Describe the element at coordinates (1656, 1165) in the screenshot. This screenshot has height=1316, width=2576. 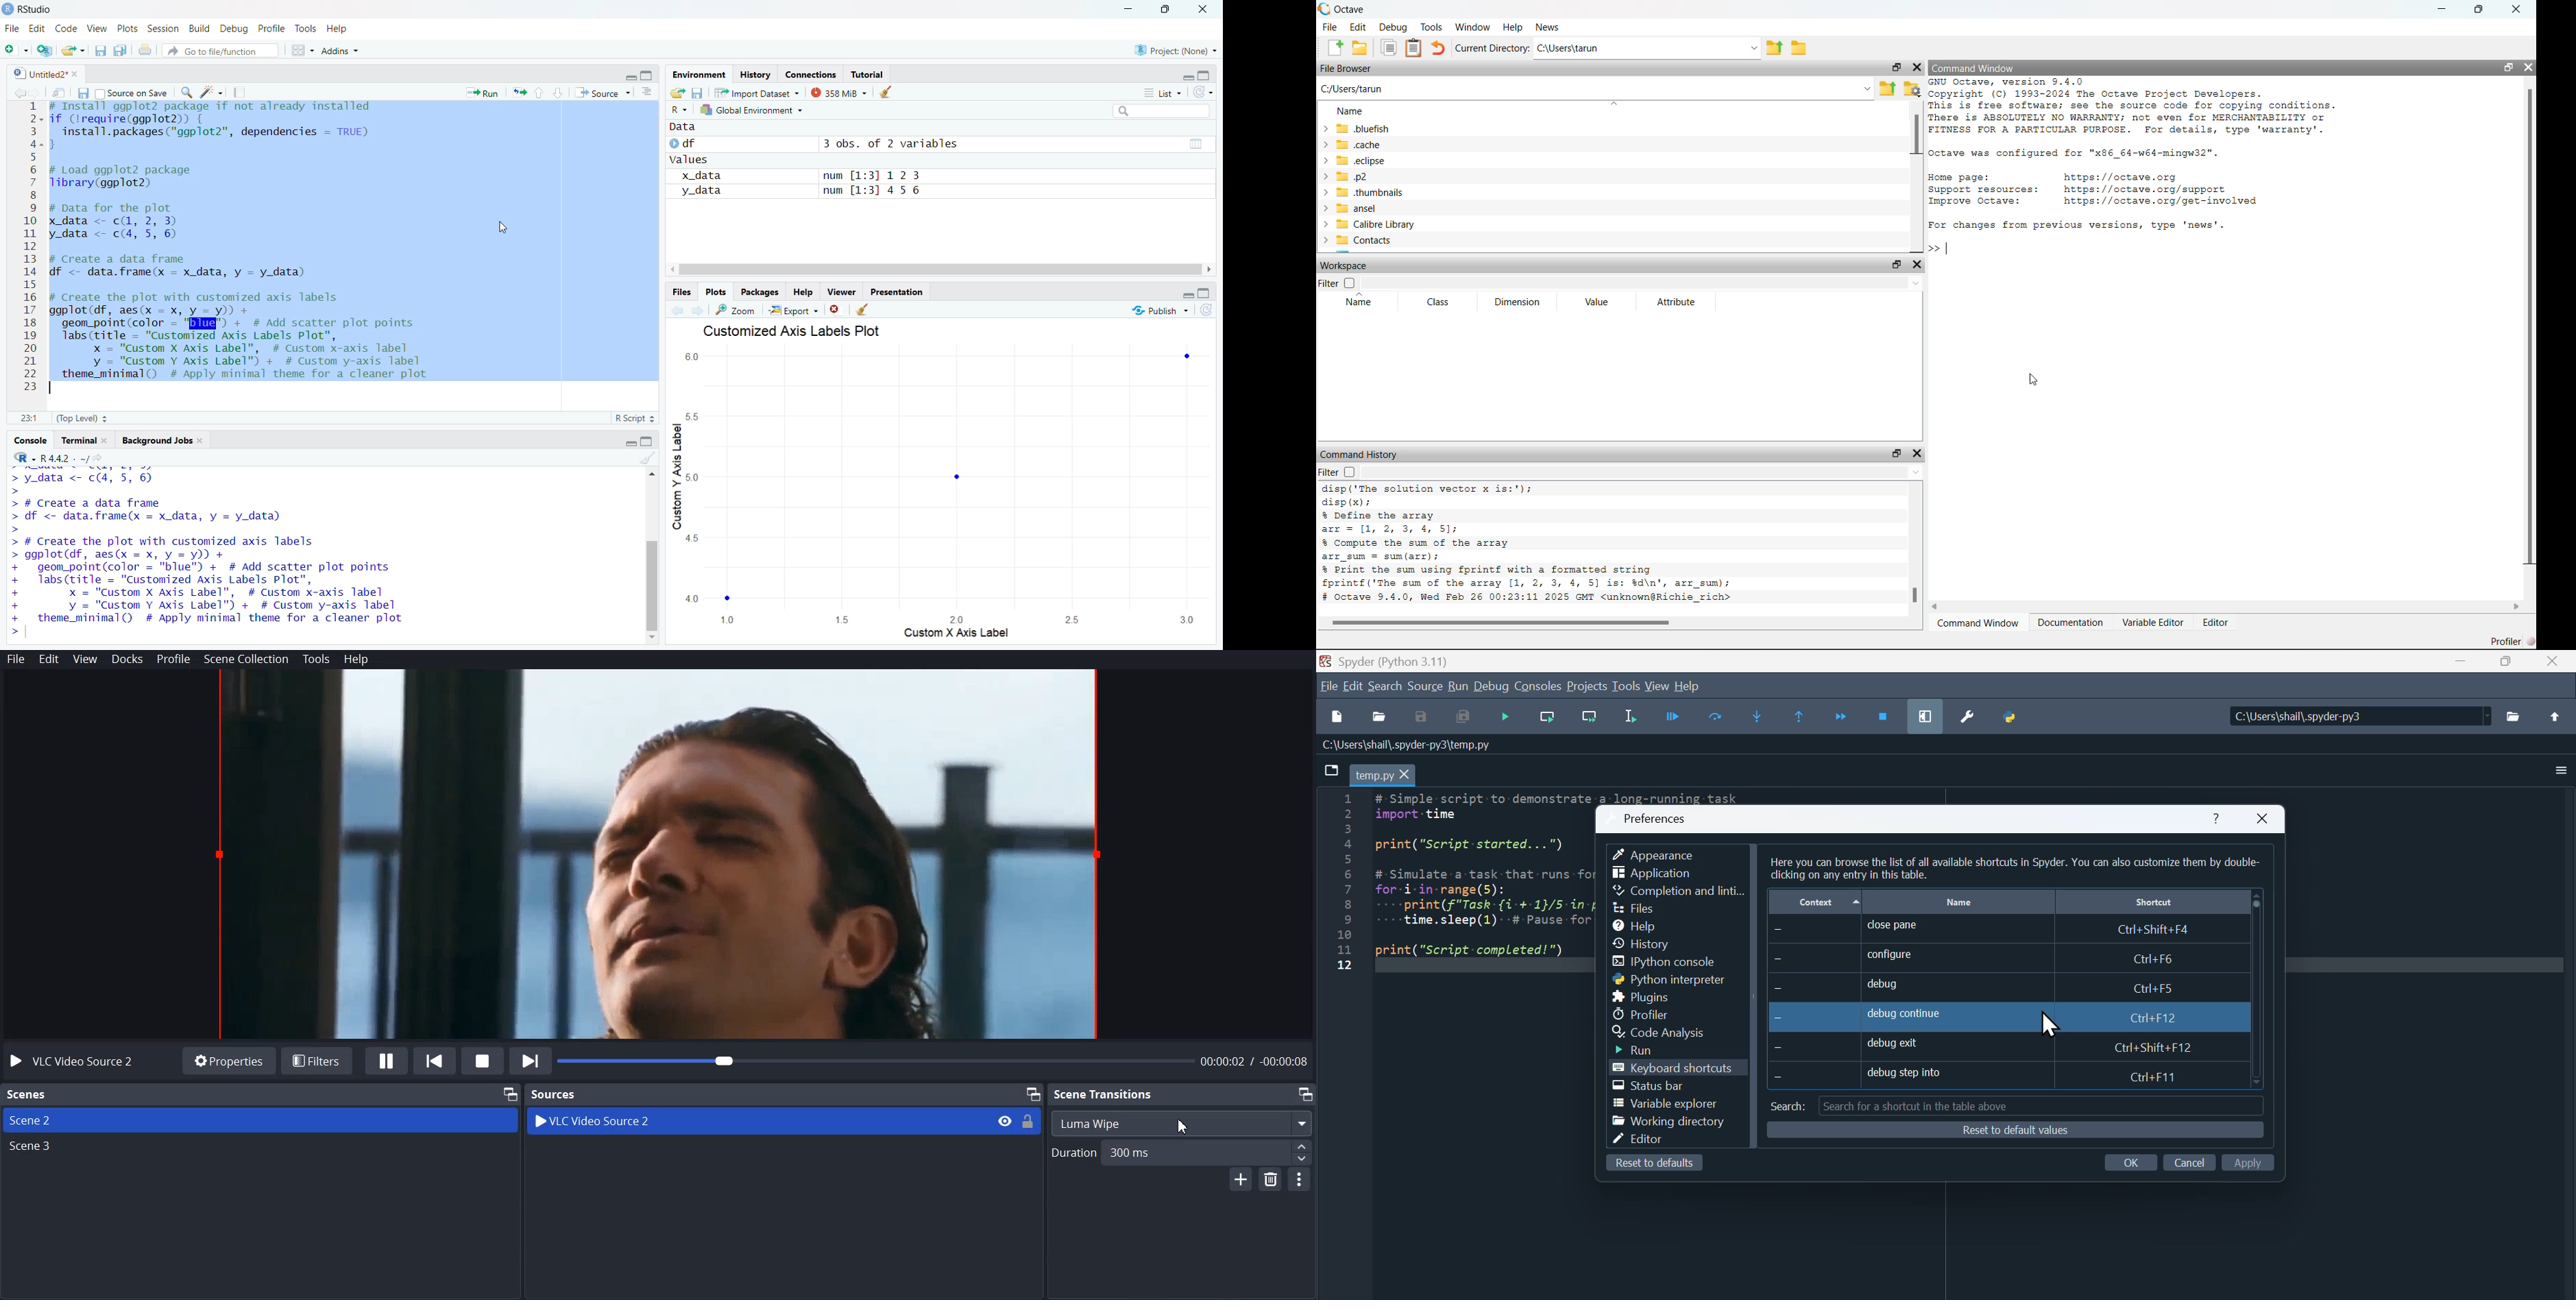
I see `Reset to defaults` at that location.